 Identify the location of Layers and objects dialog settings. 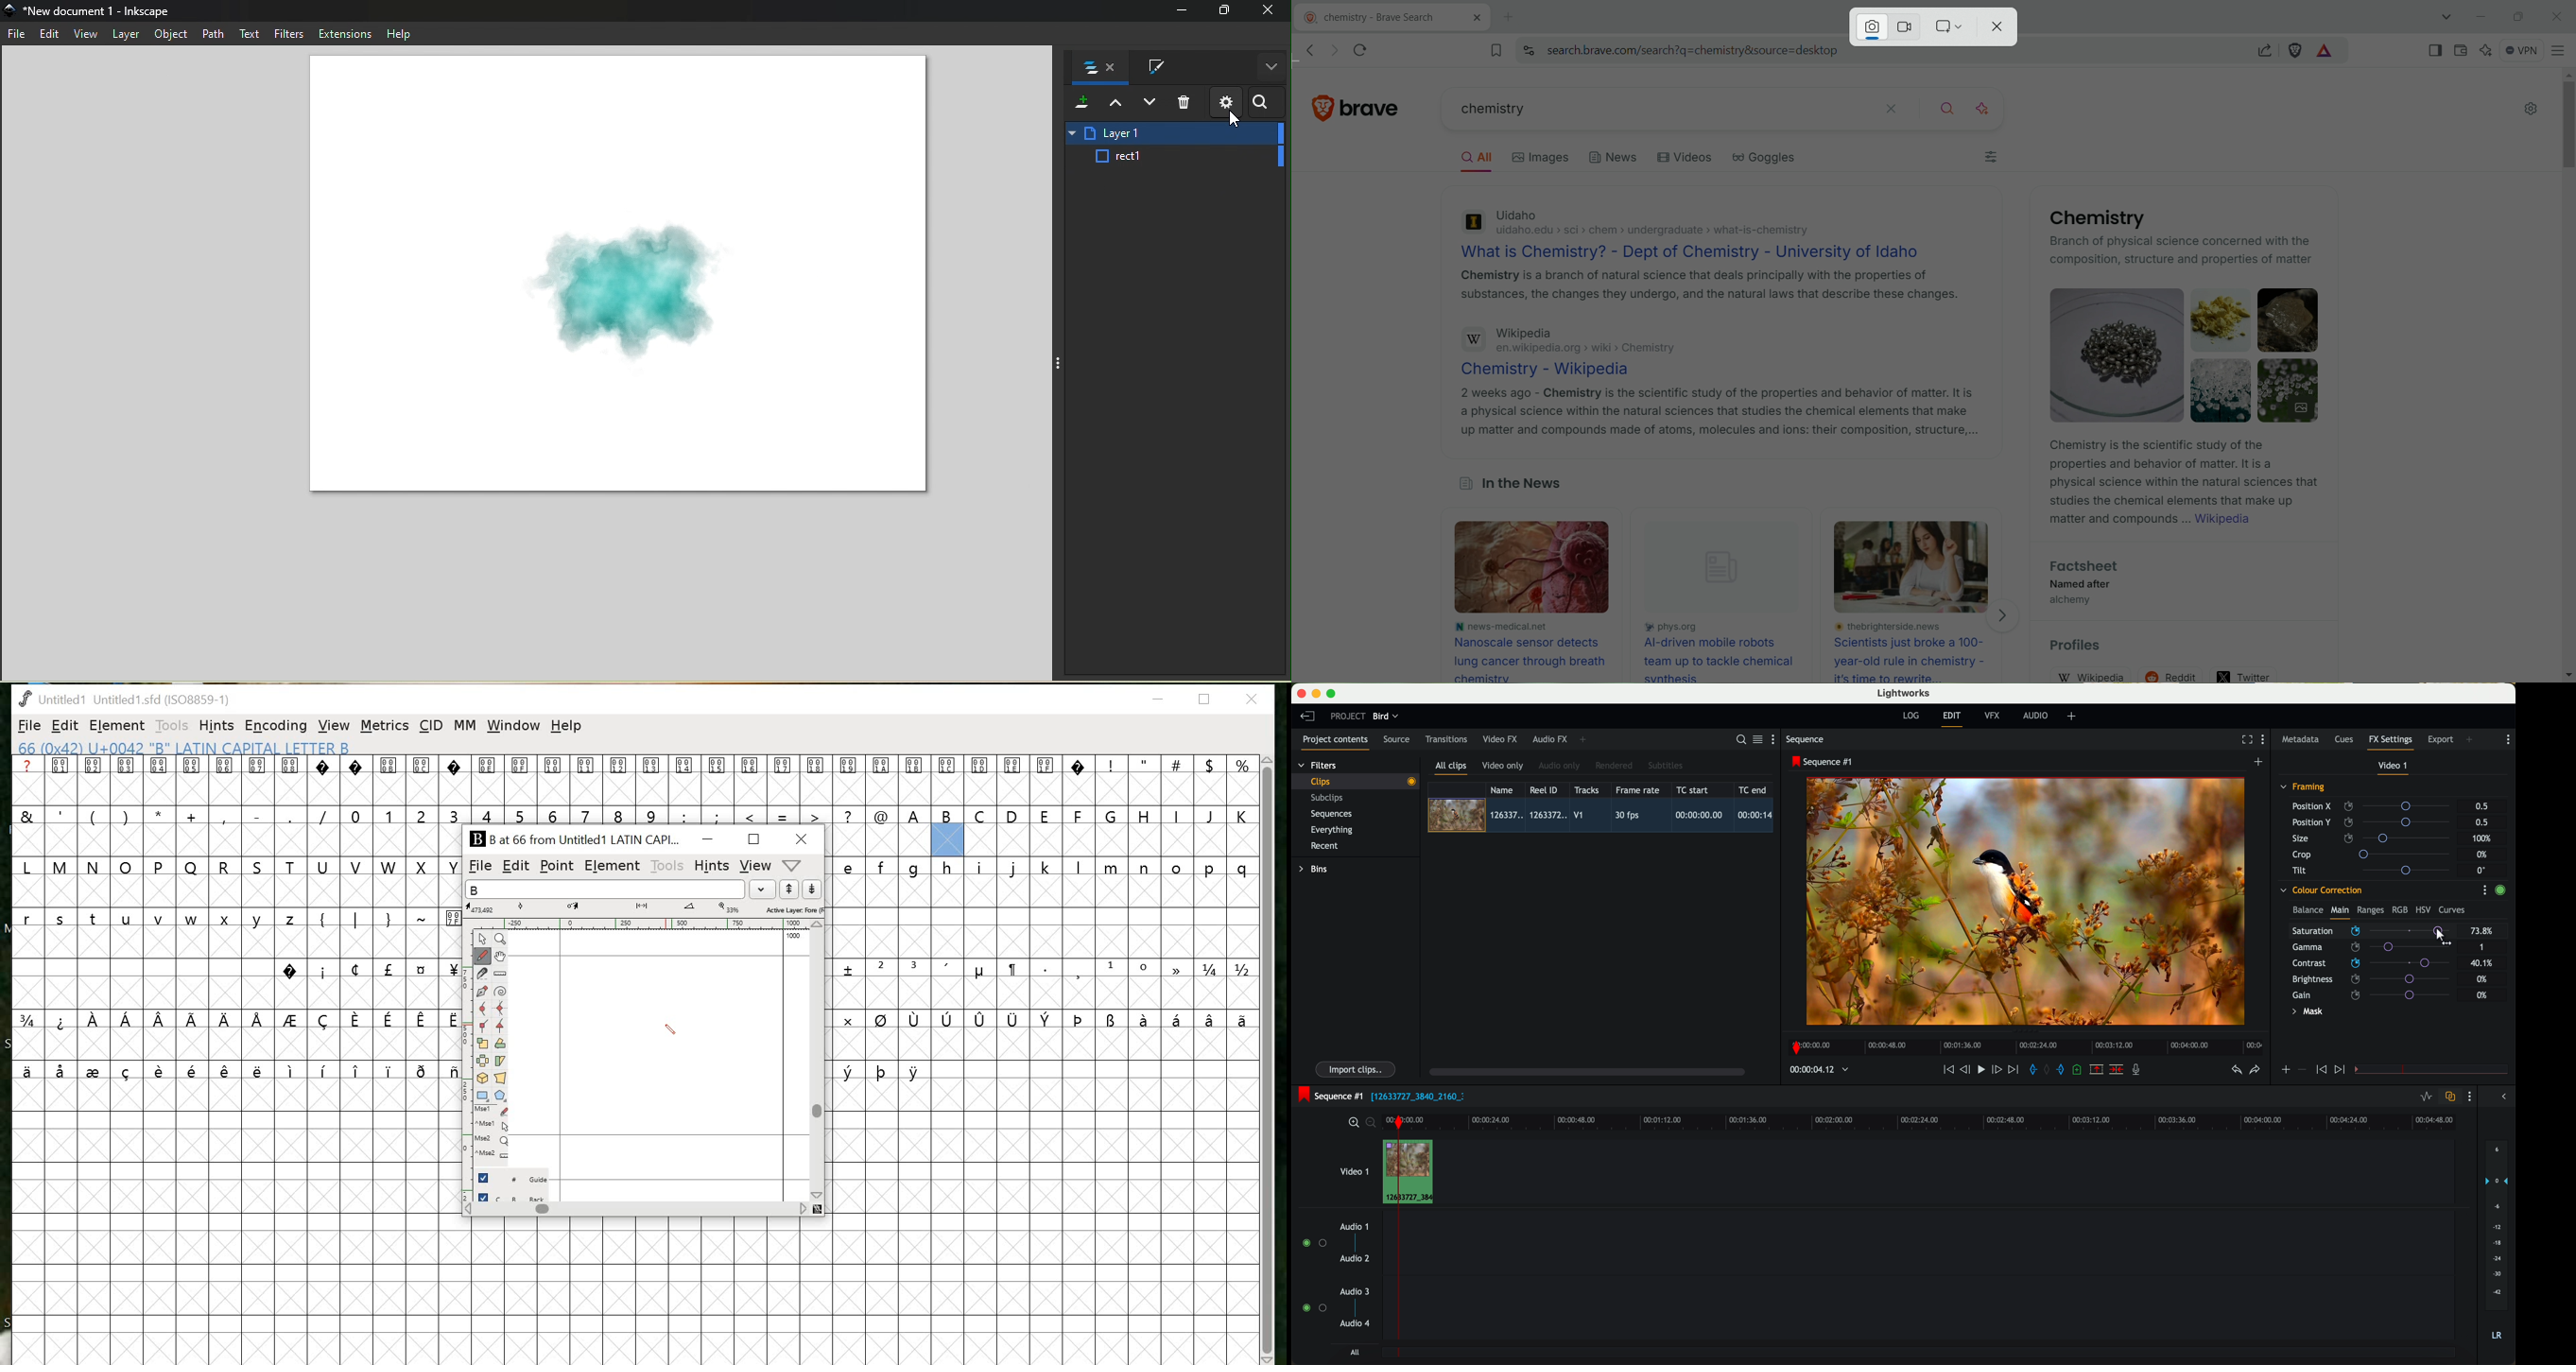
(1225, 102).